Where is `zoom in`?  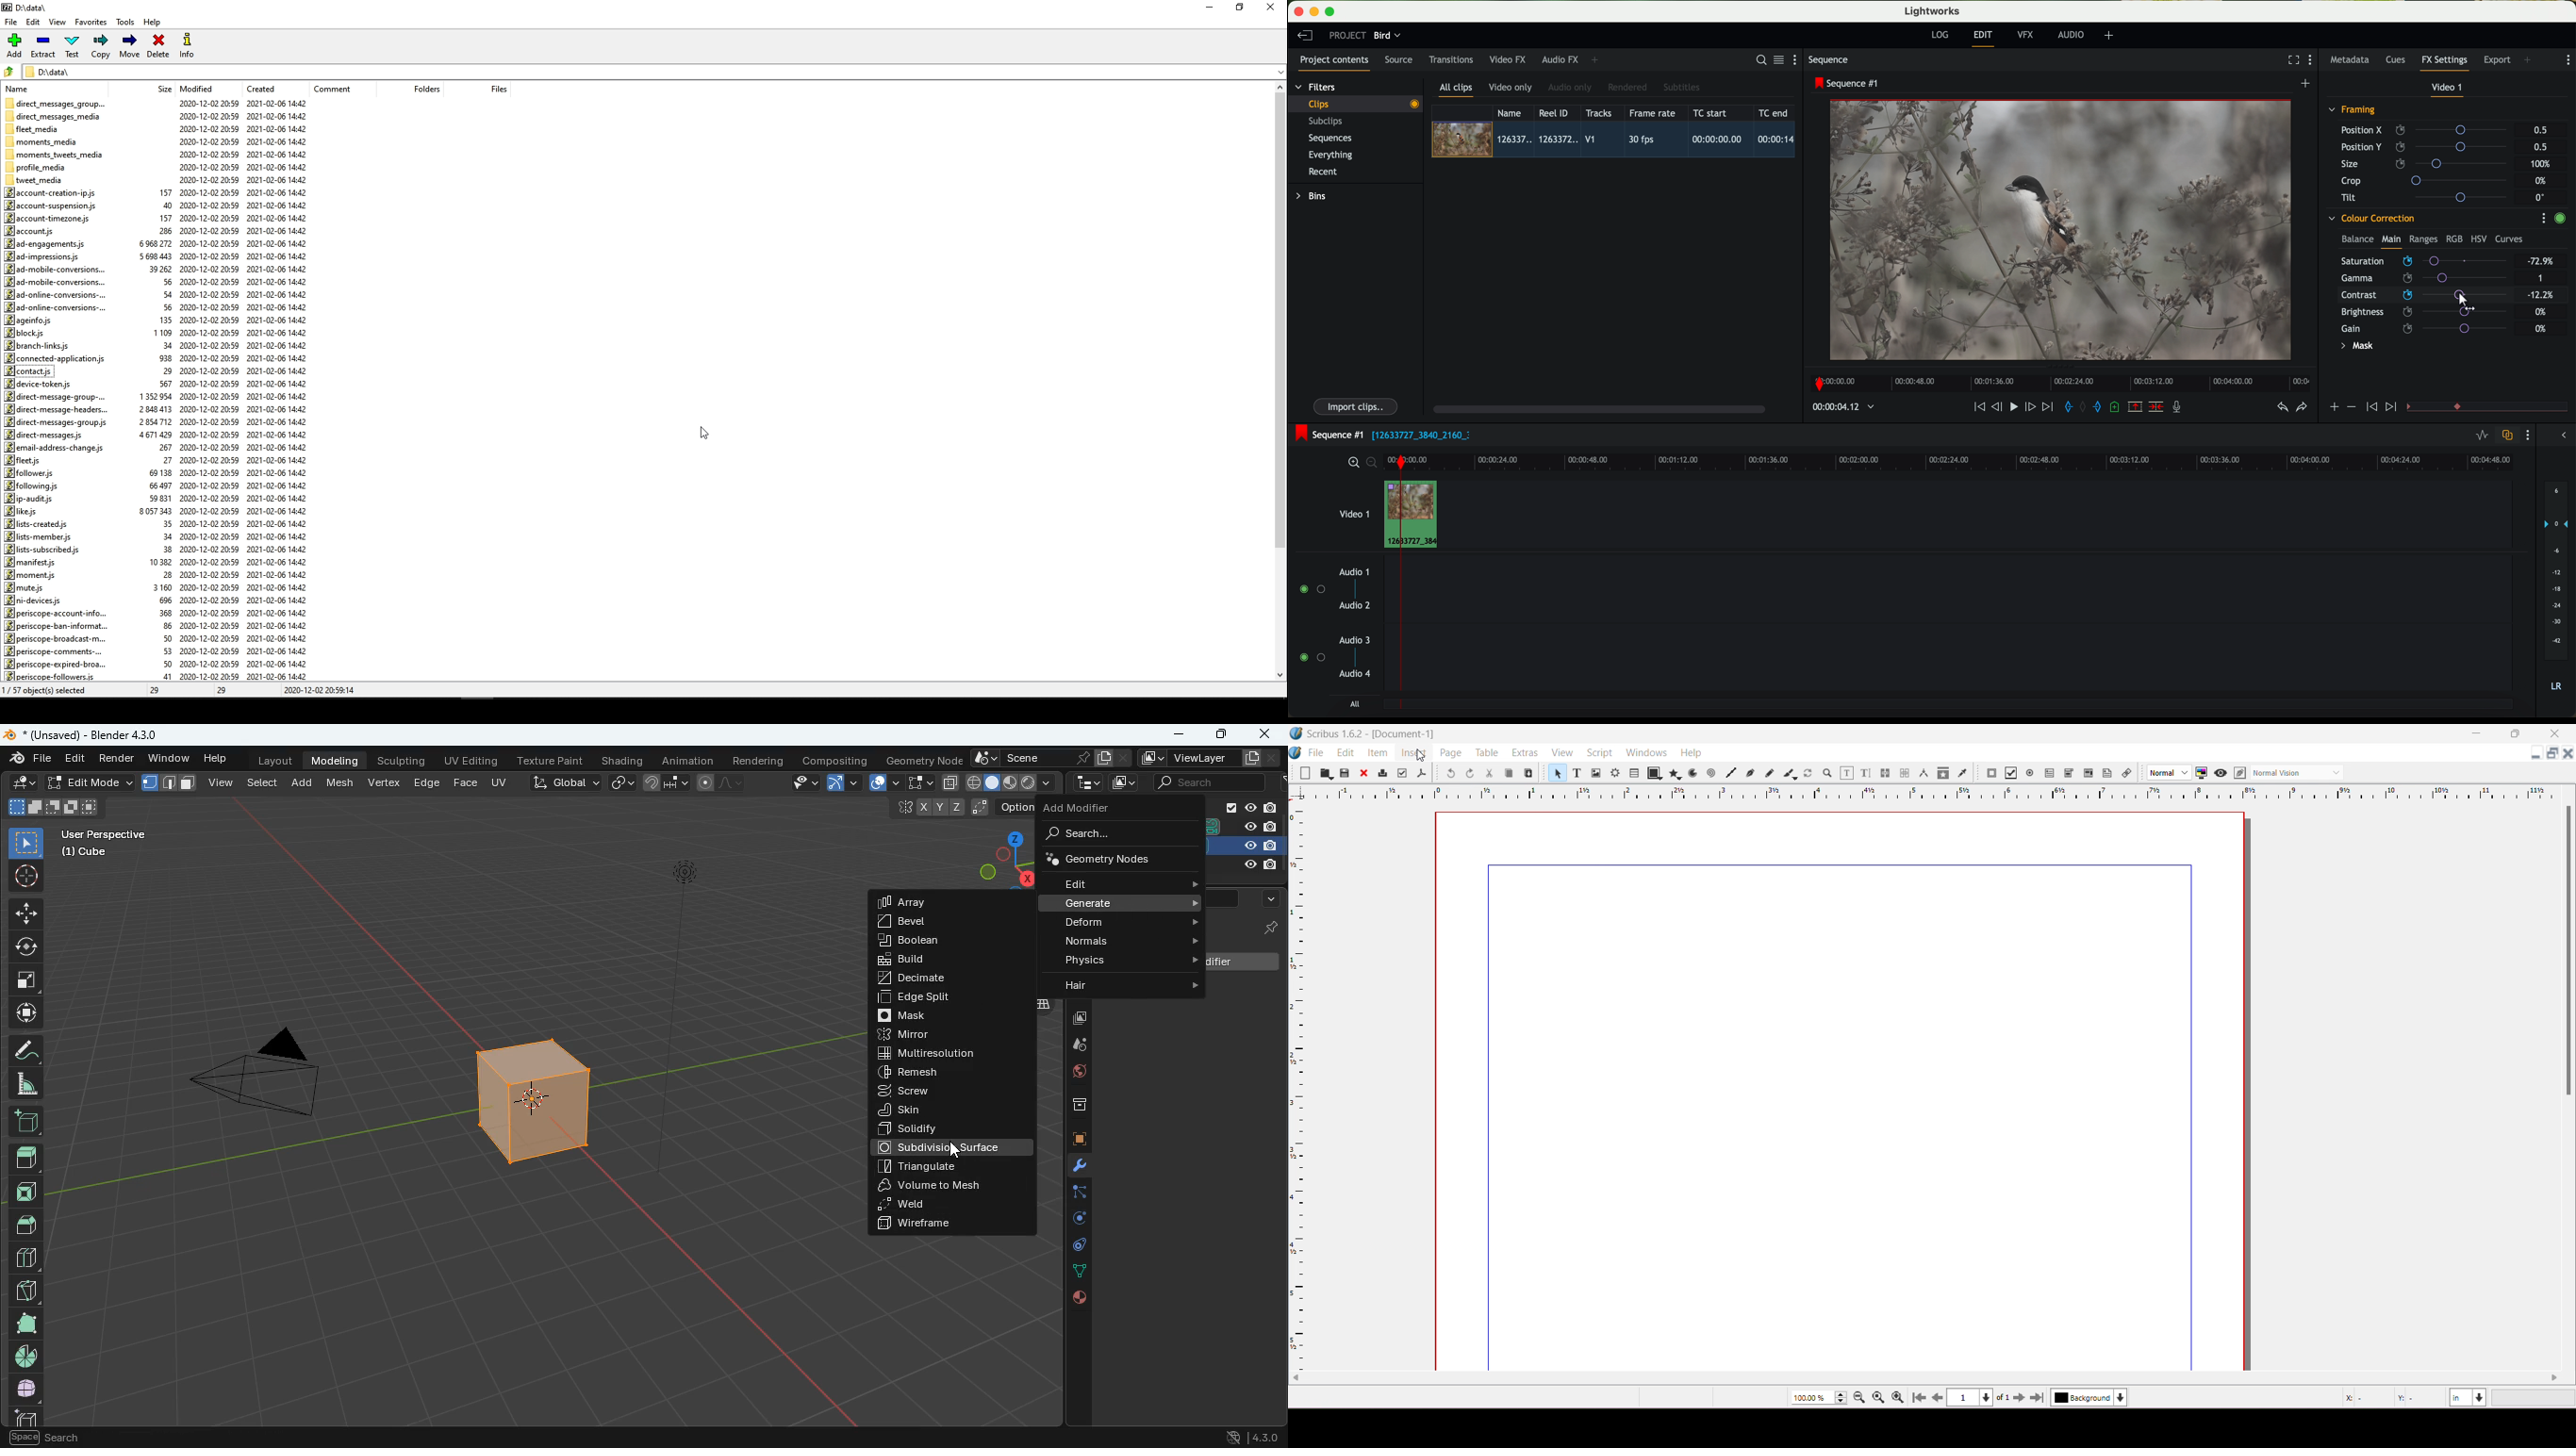 zoom in is located at coordinates (1352, 463).